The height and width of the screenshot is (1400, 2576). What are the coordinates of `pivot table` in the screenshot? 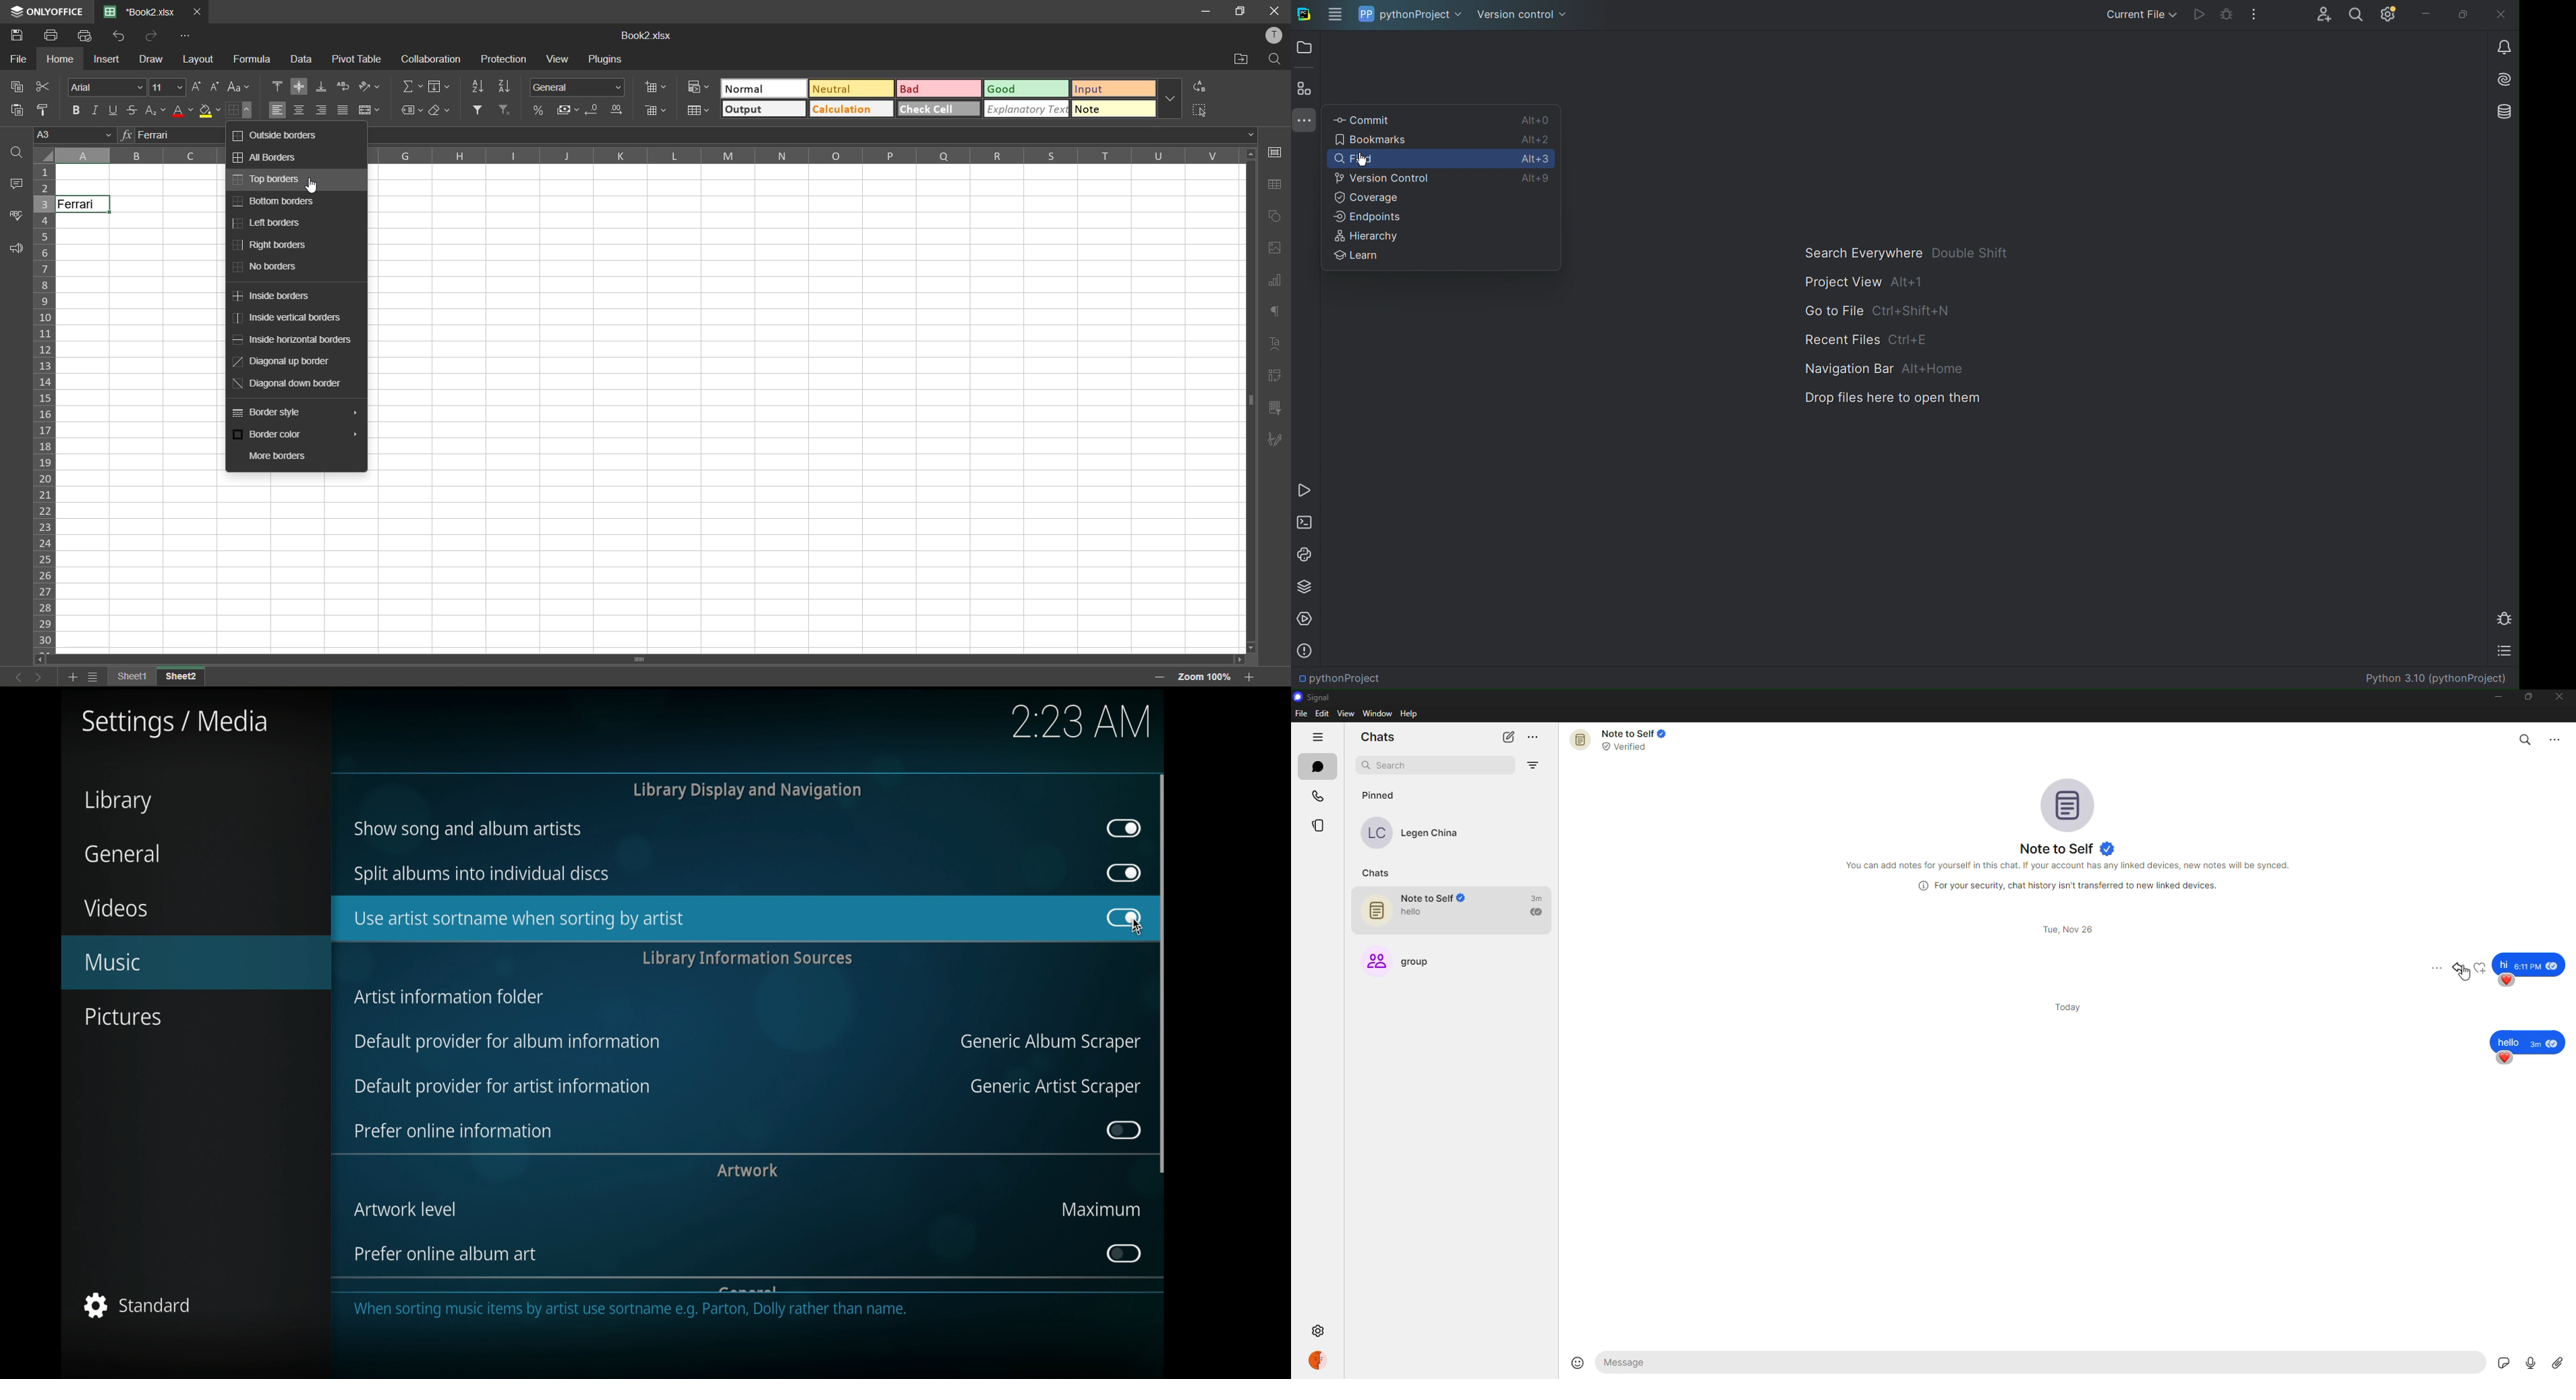 It's located at (357, 58).